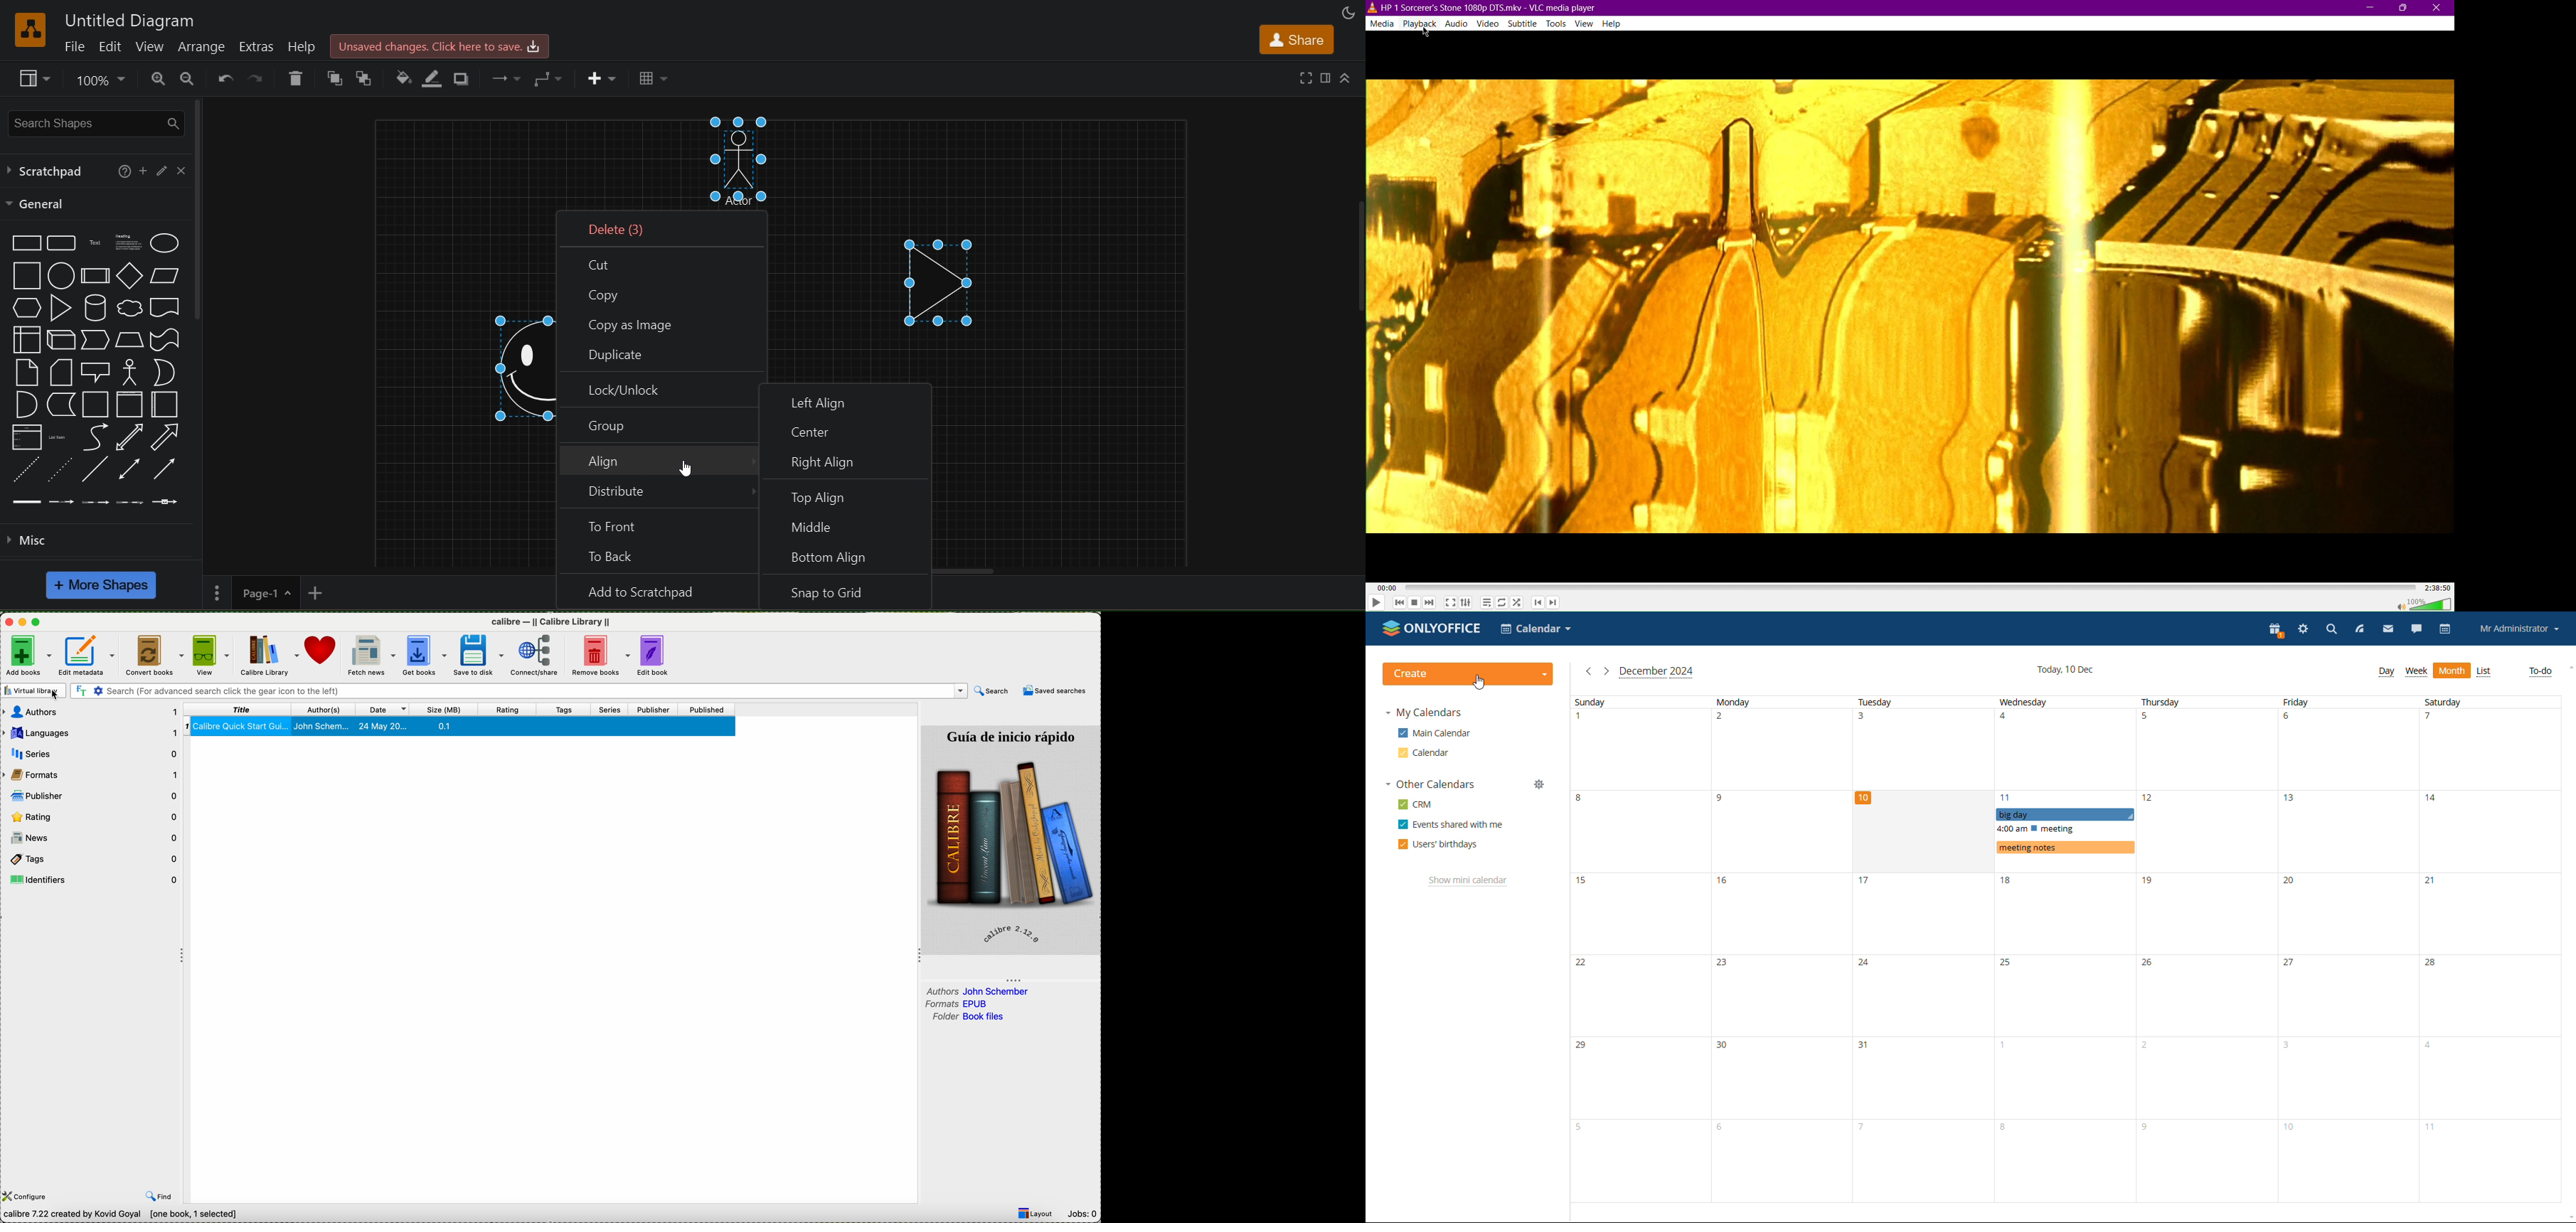  I want to click on Random, so click(1518, 603).